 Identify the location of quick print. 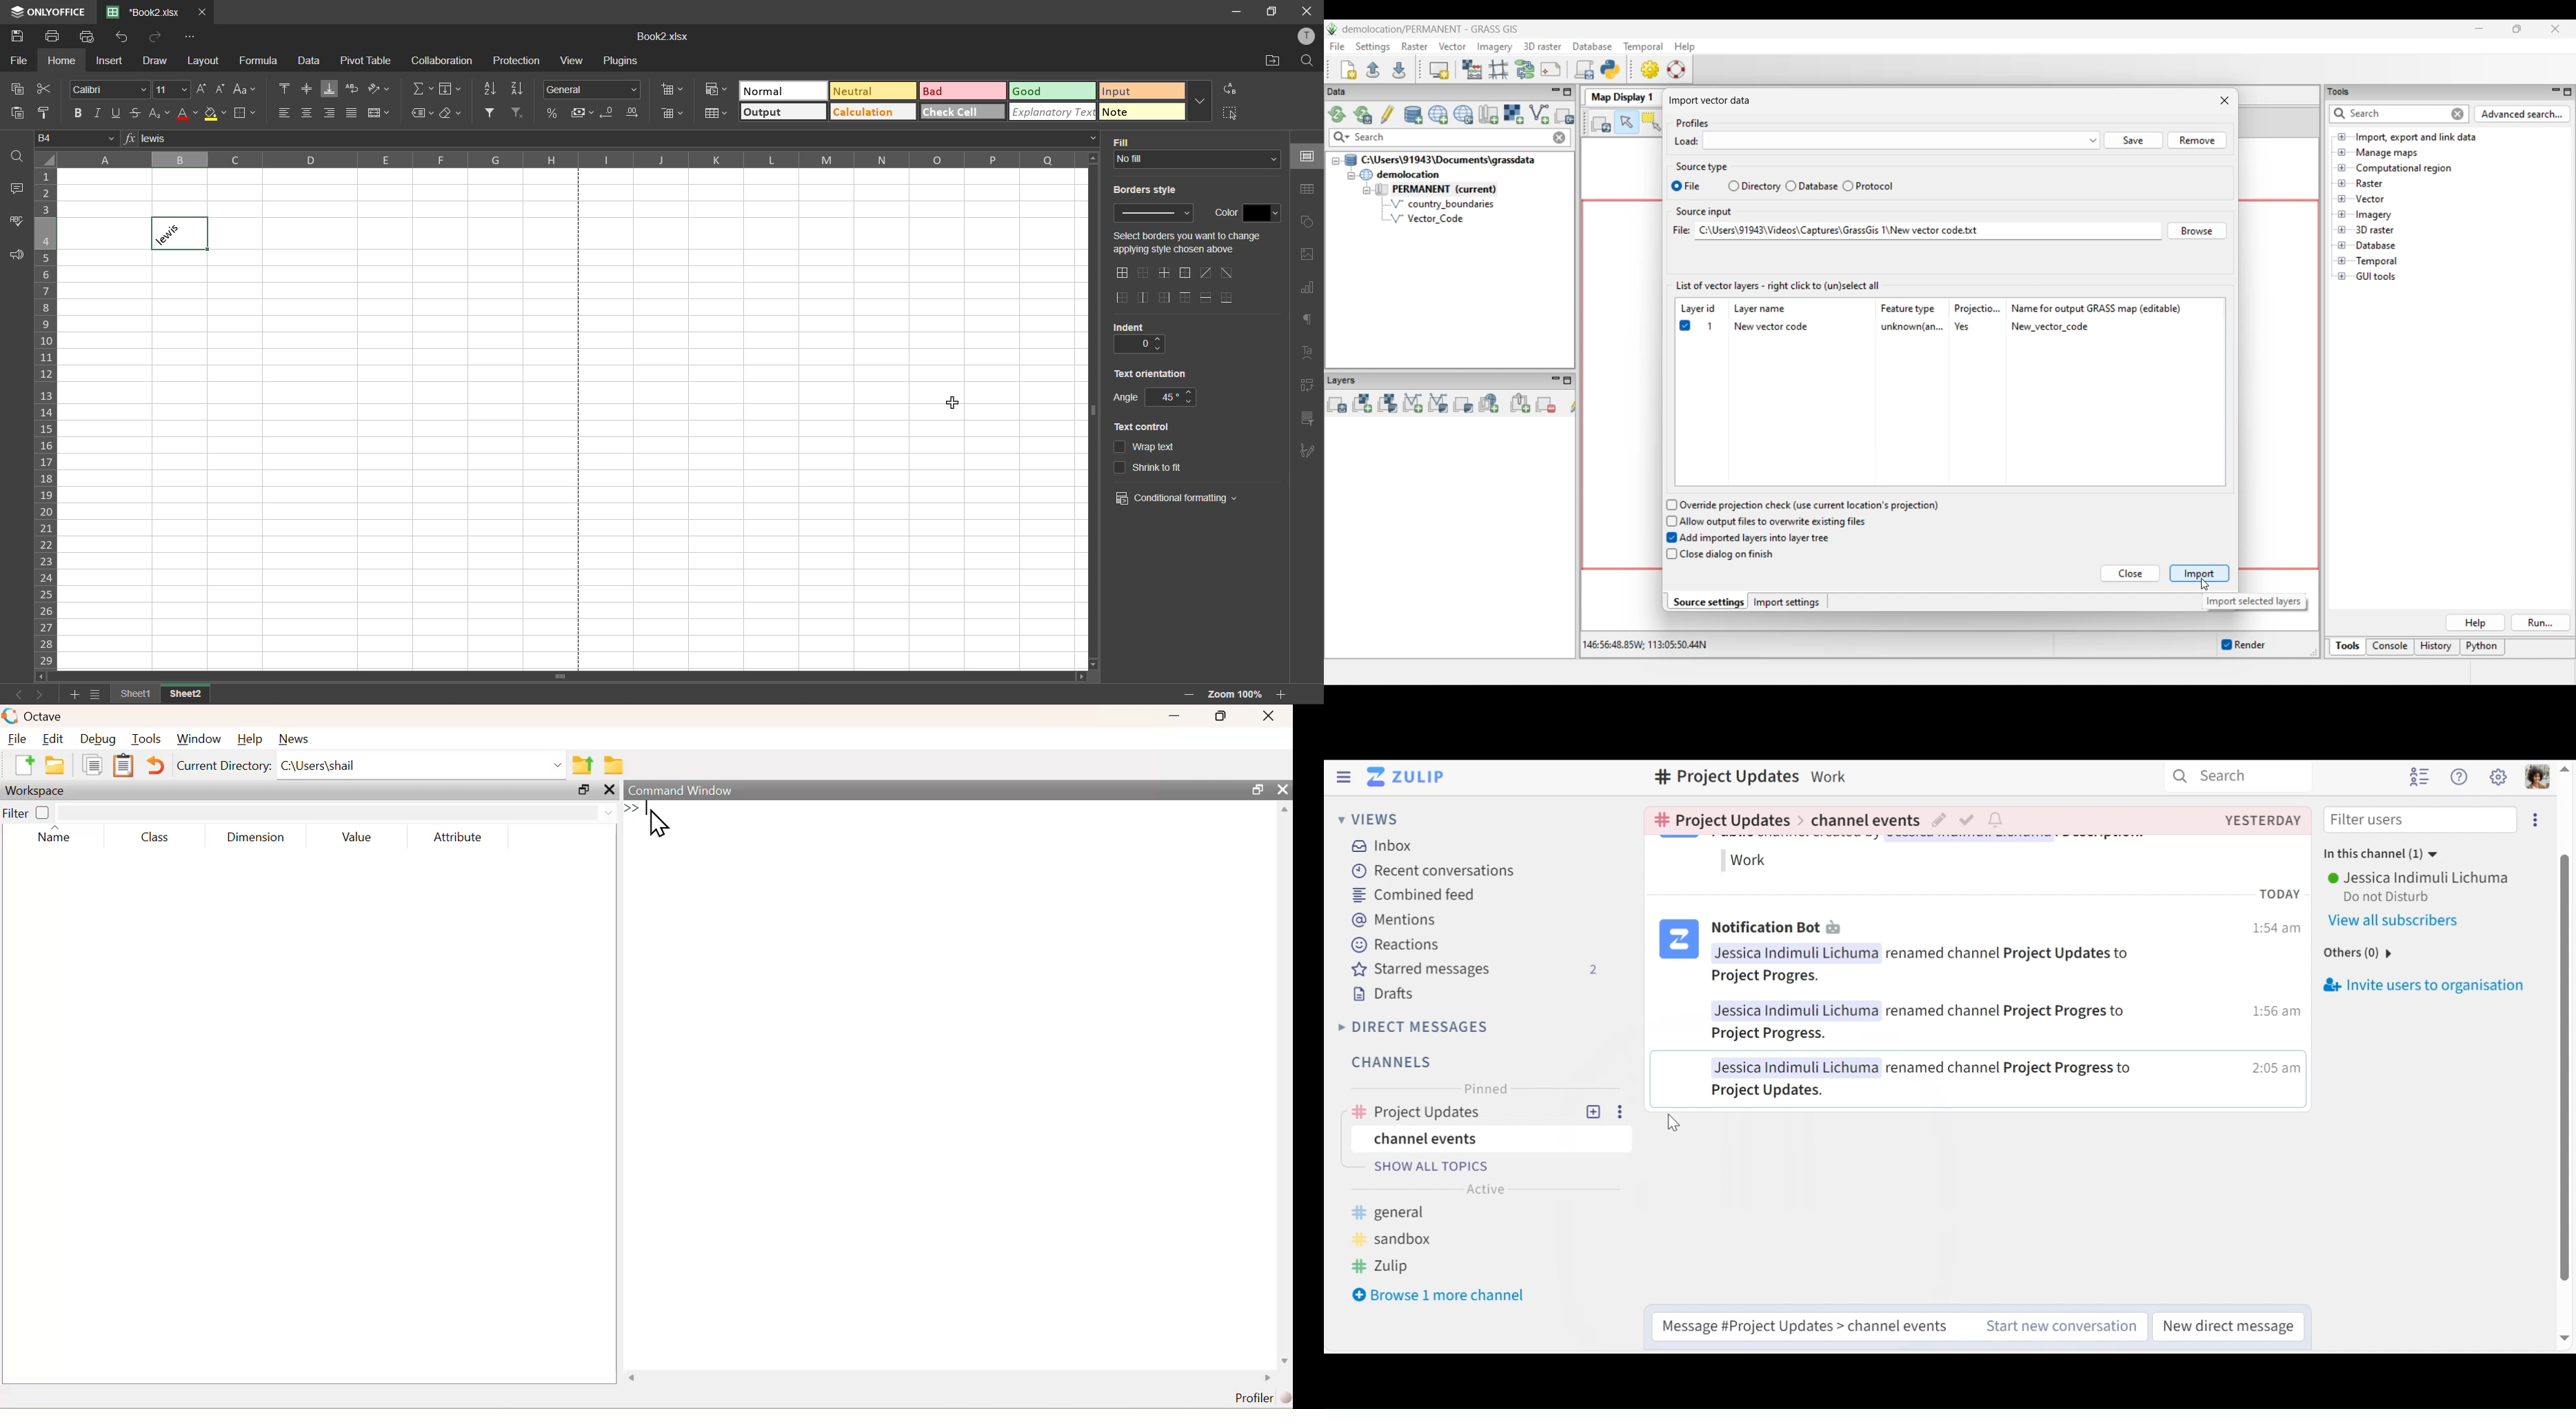
(86, 36).